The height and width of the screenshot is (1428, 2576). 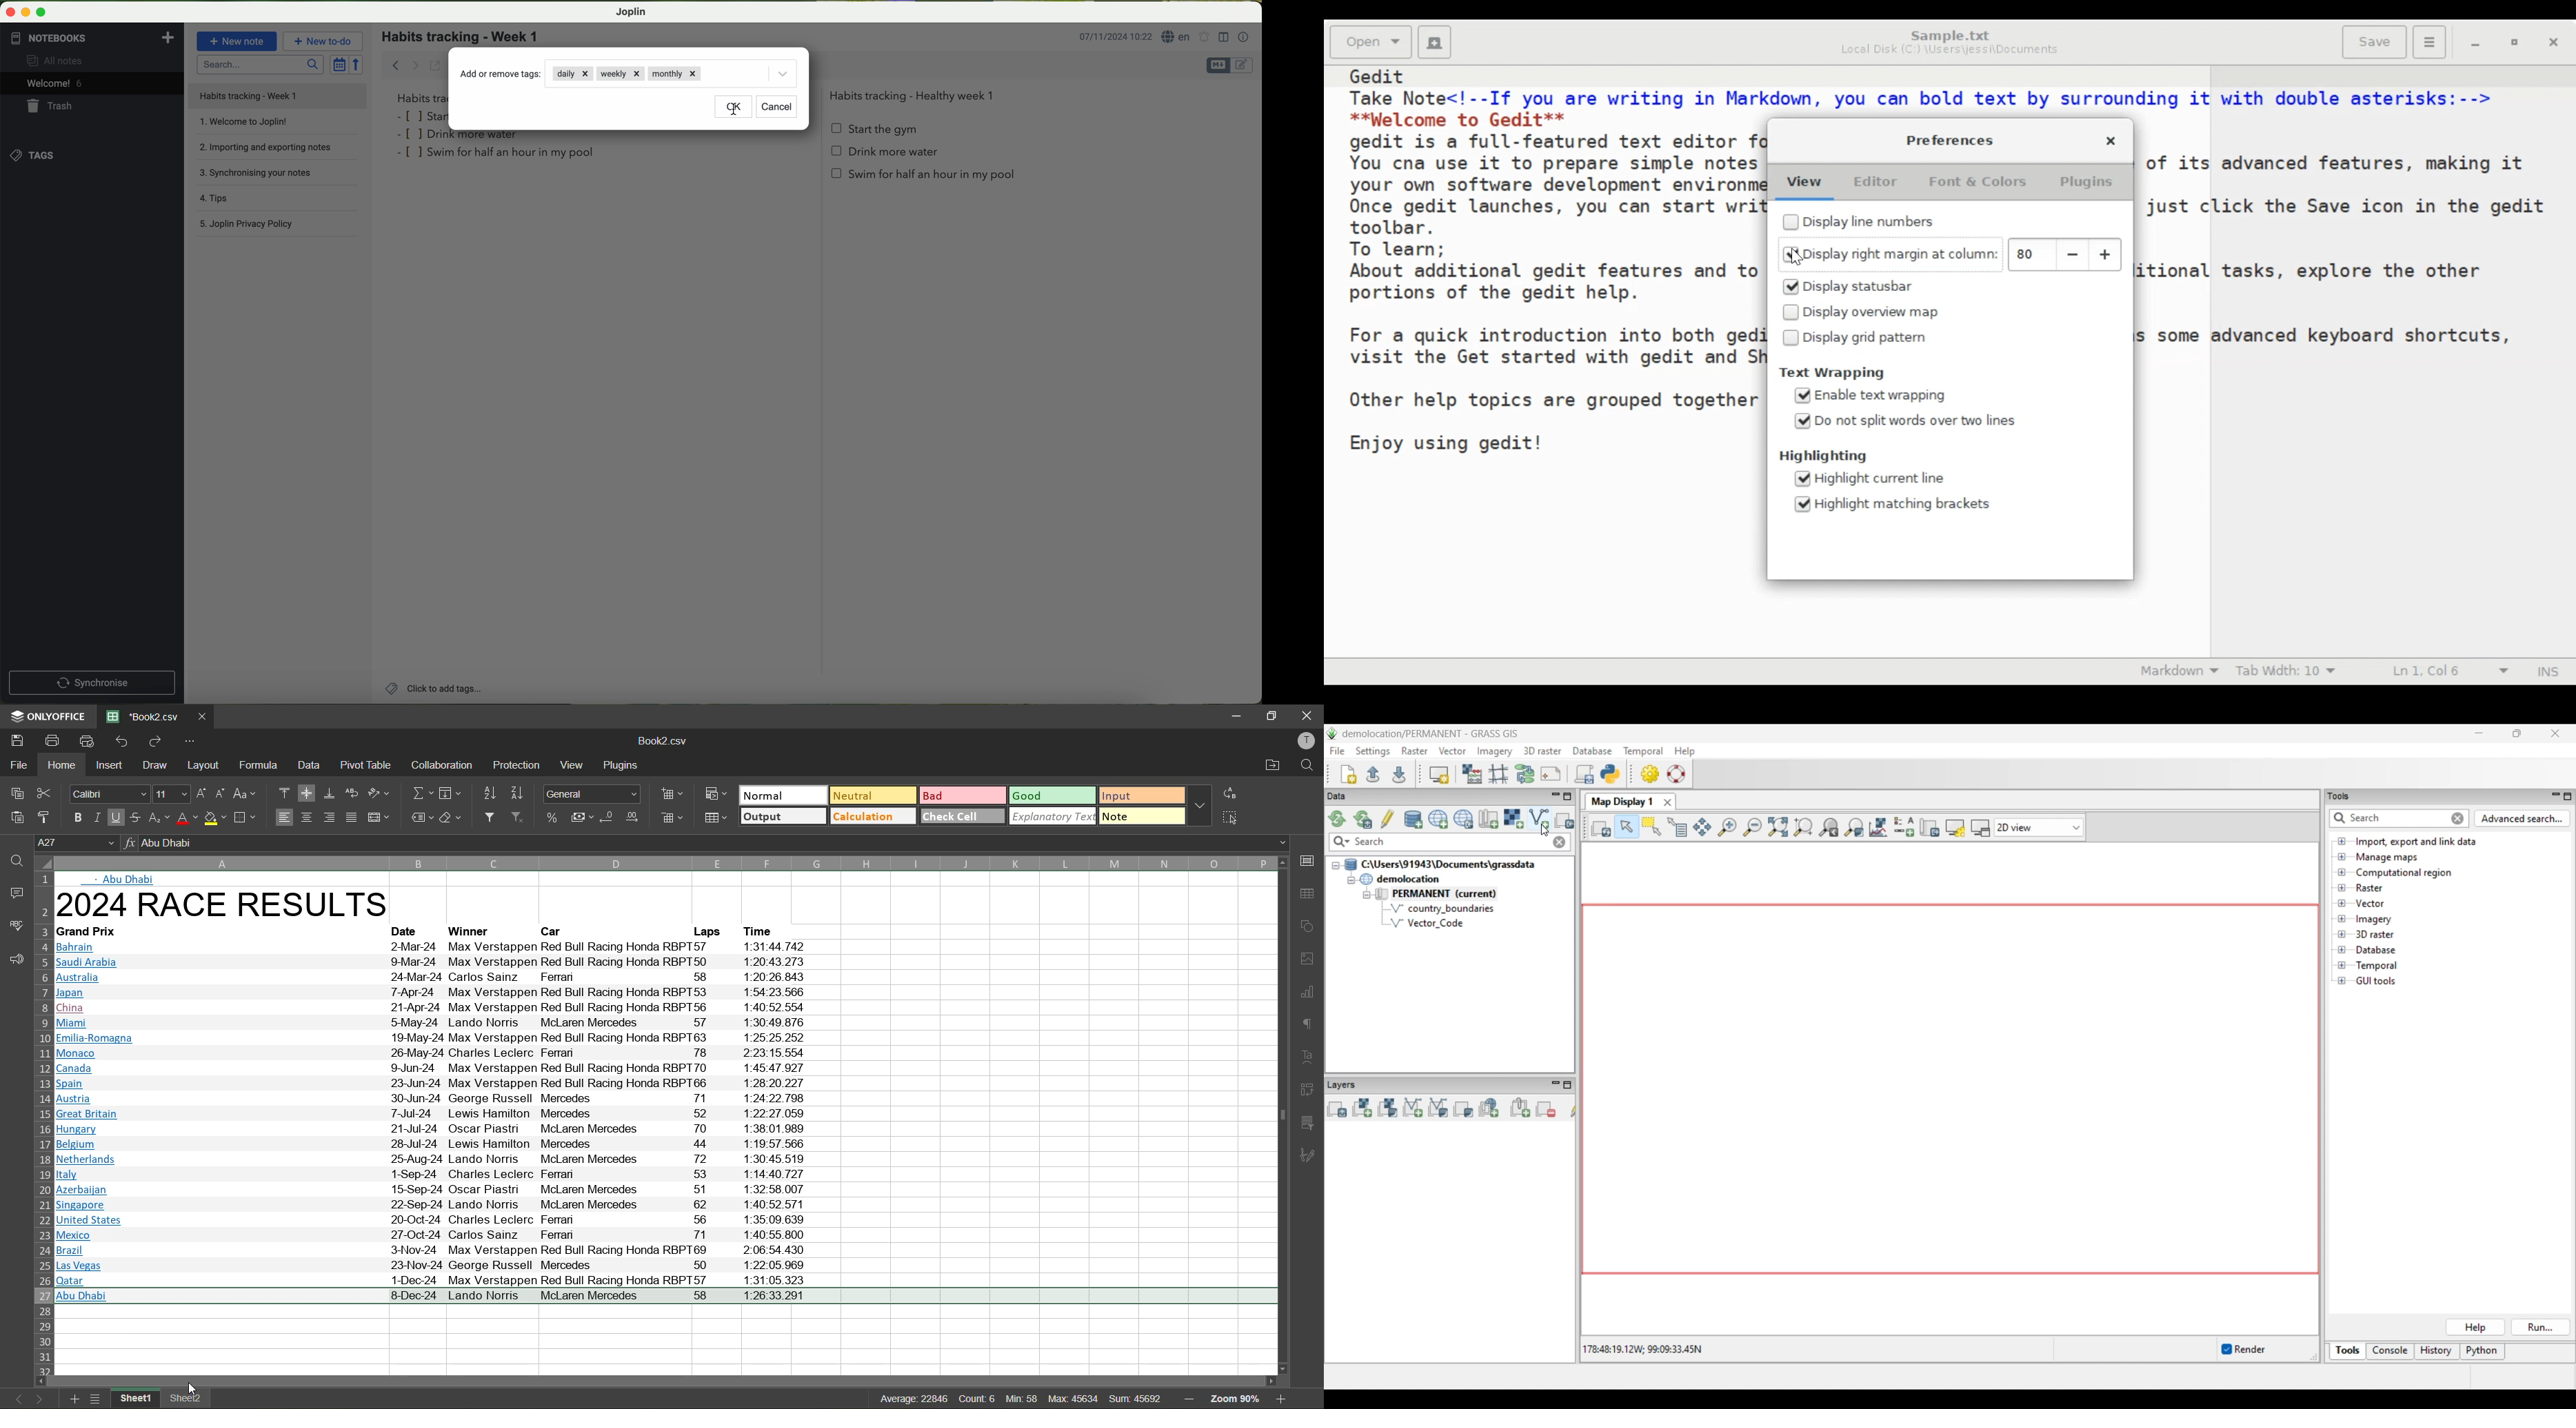 I want to click on selected cell, so click(x=222, y=1326).